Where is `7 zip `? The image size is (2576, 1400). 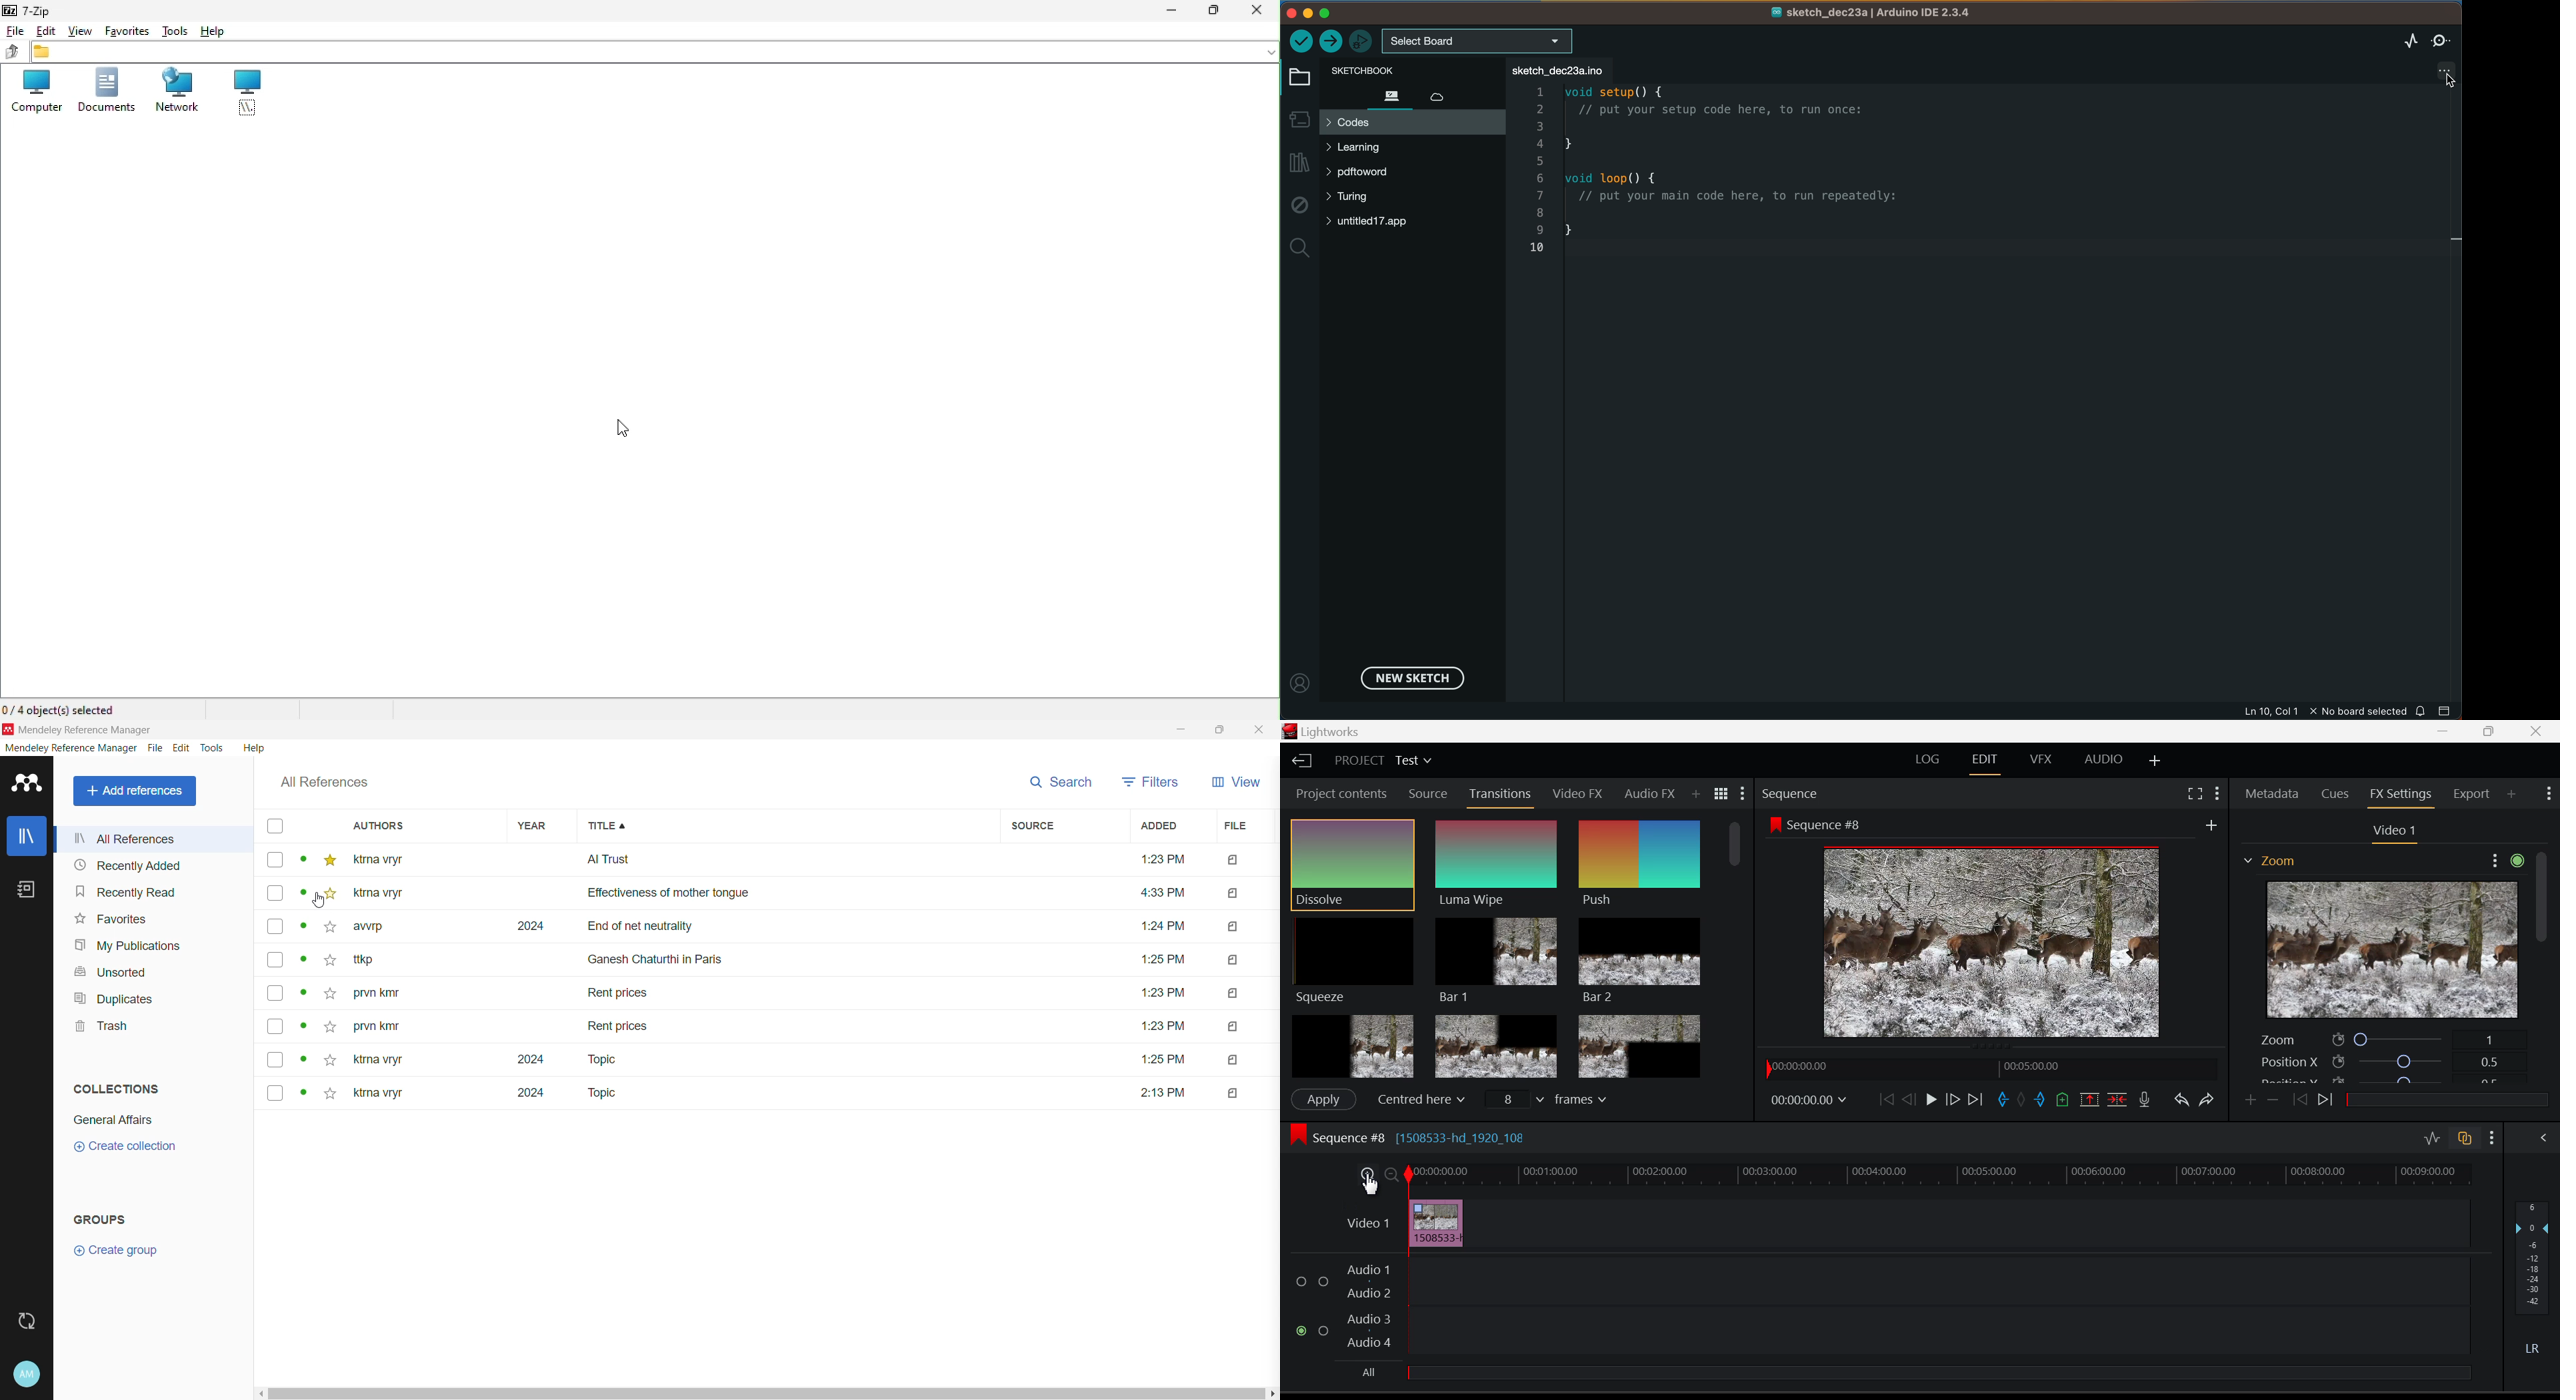 7 zip  is located at coordinates (33, 9).